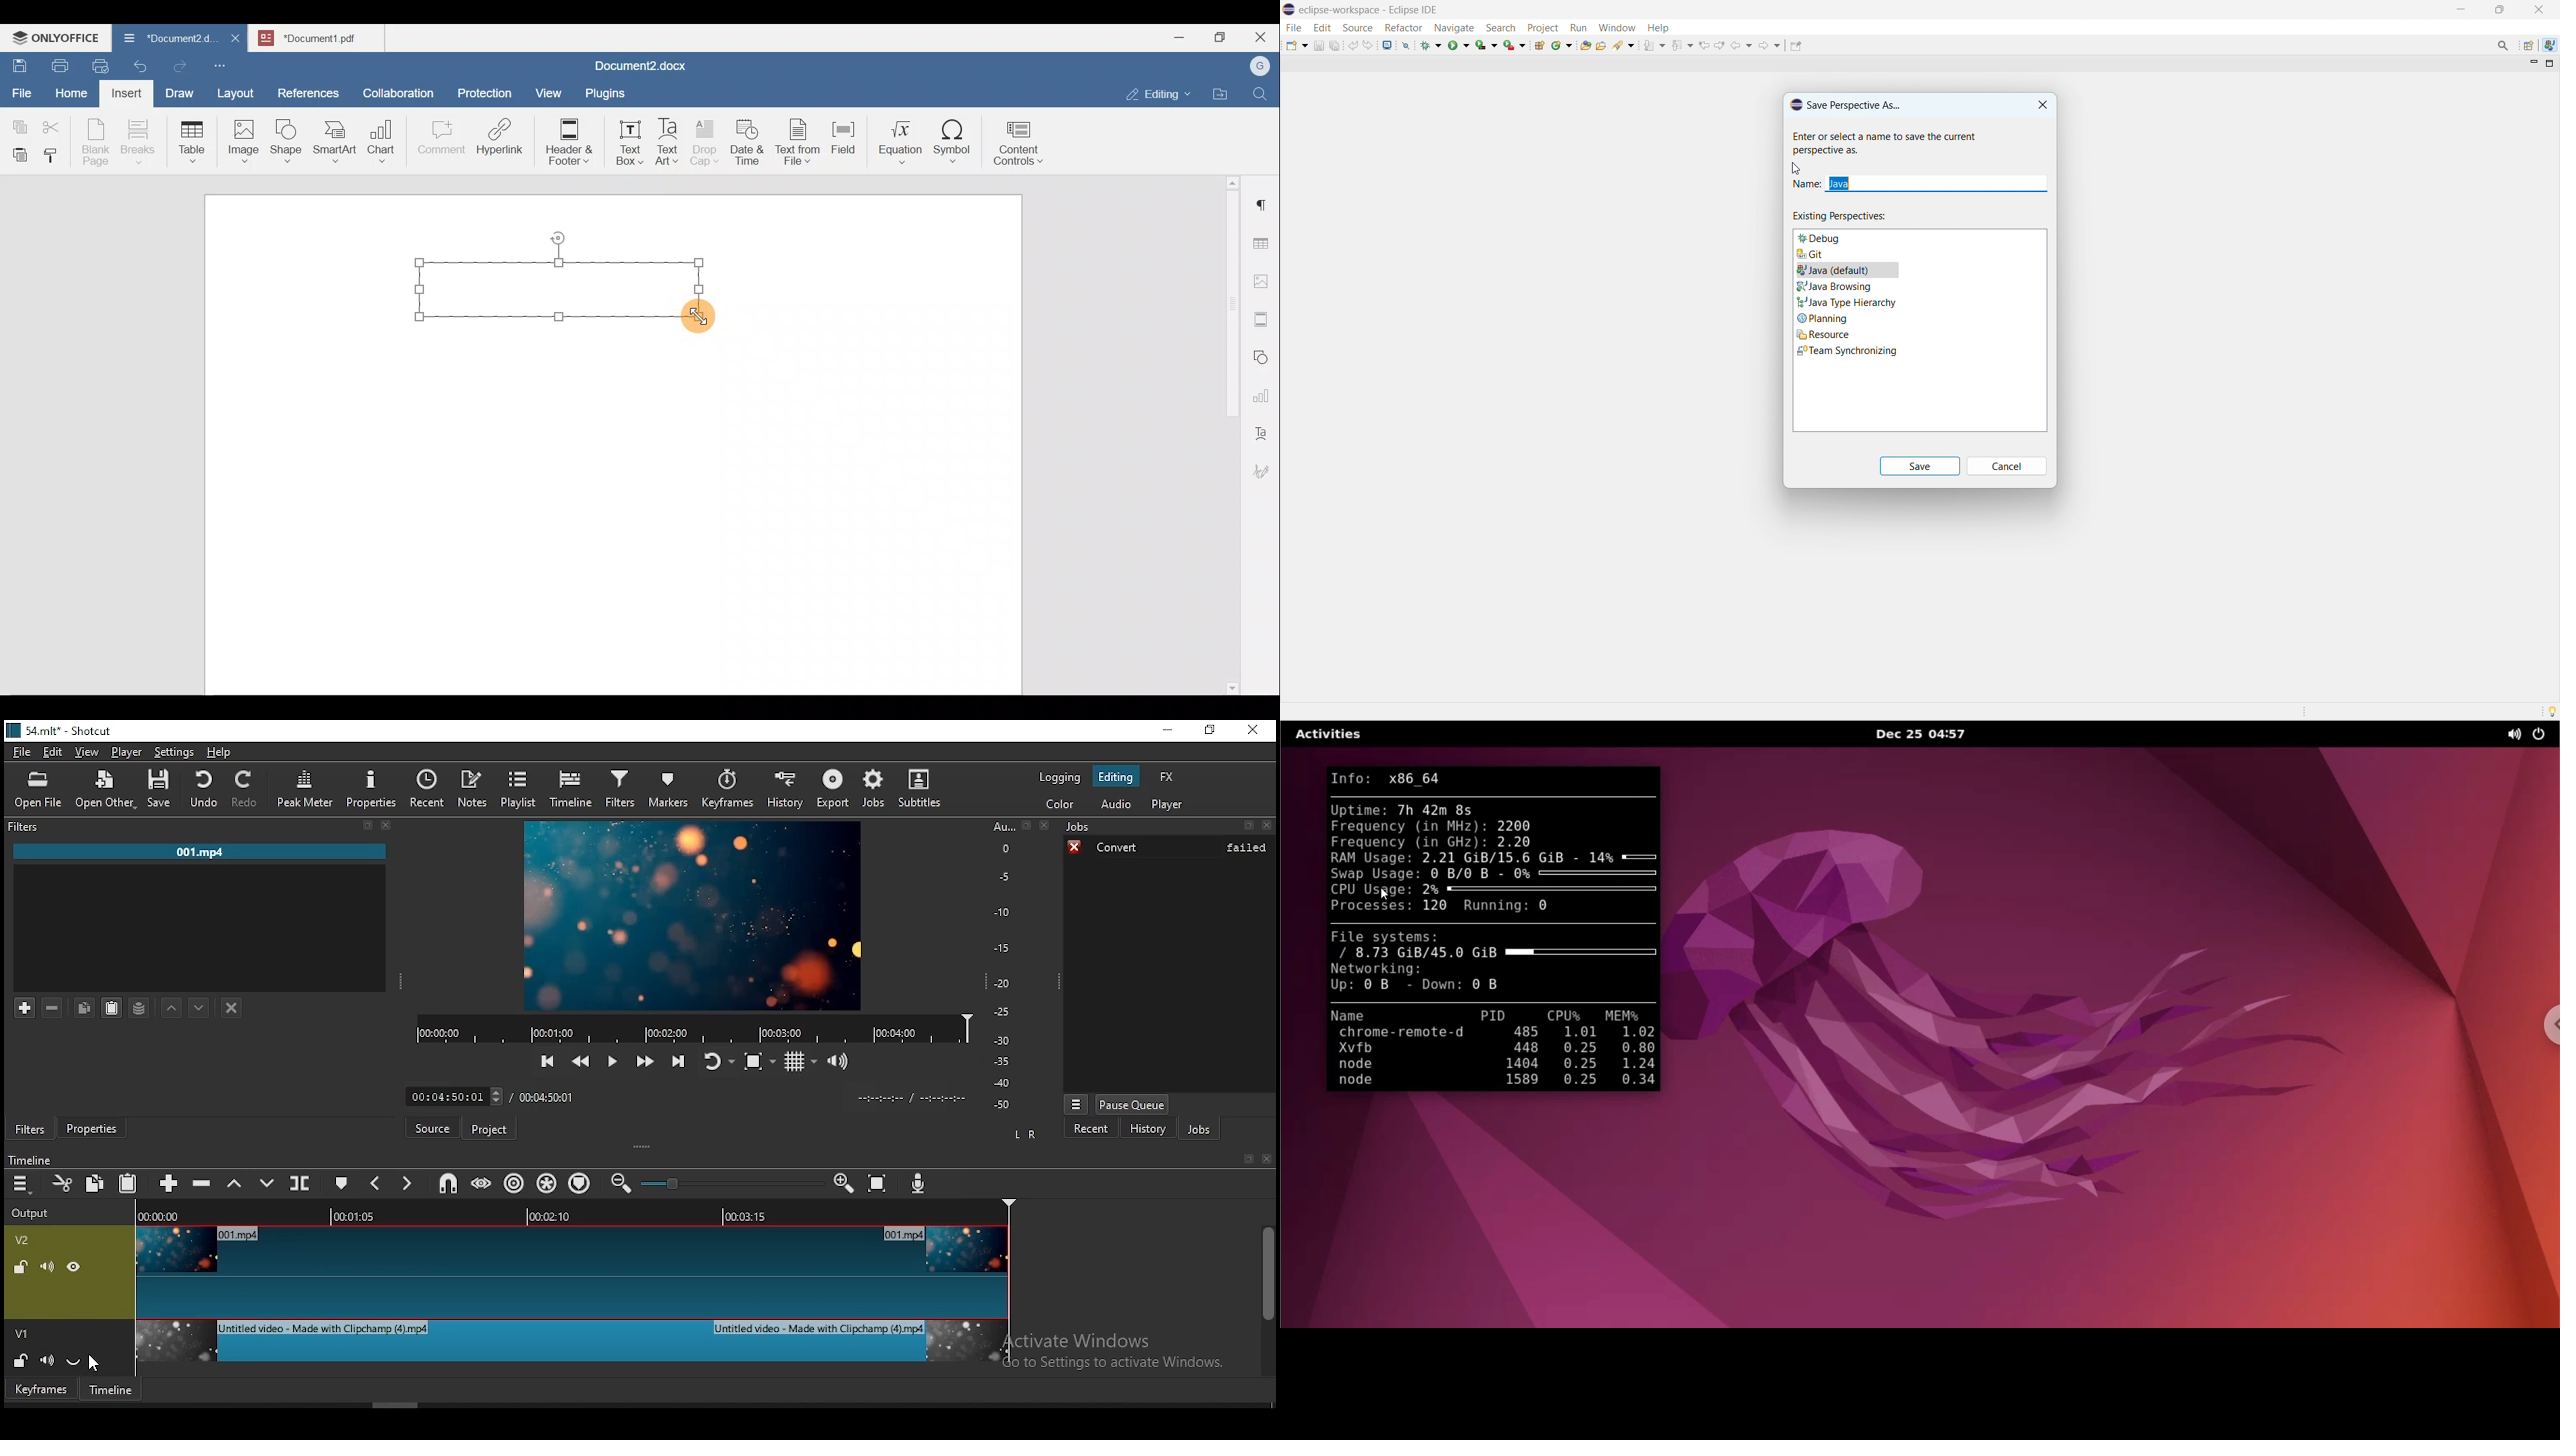 Image resolution: width=2576 pixels, height=1456 pixels. I want to click on fx, so click(1167, 776).